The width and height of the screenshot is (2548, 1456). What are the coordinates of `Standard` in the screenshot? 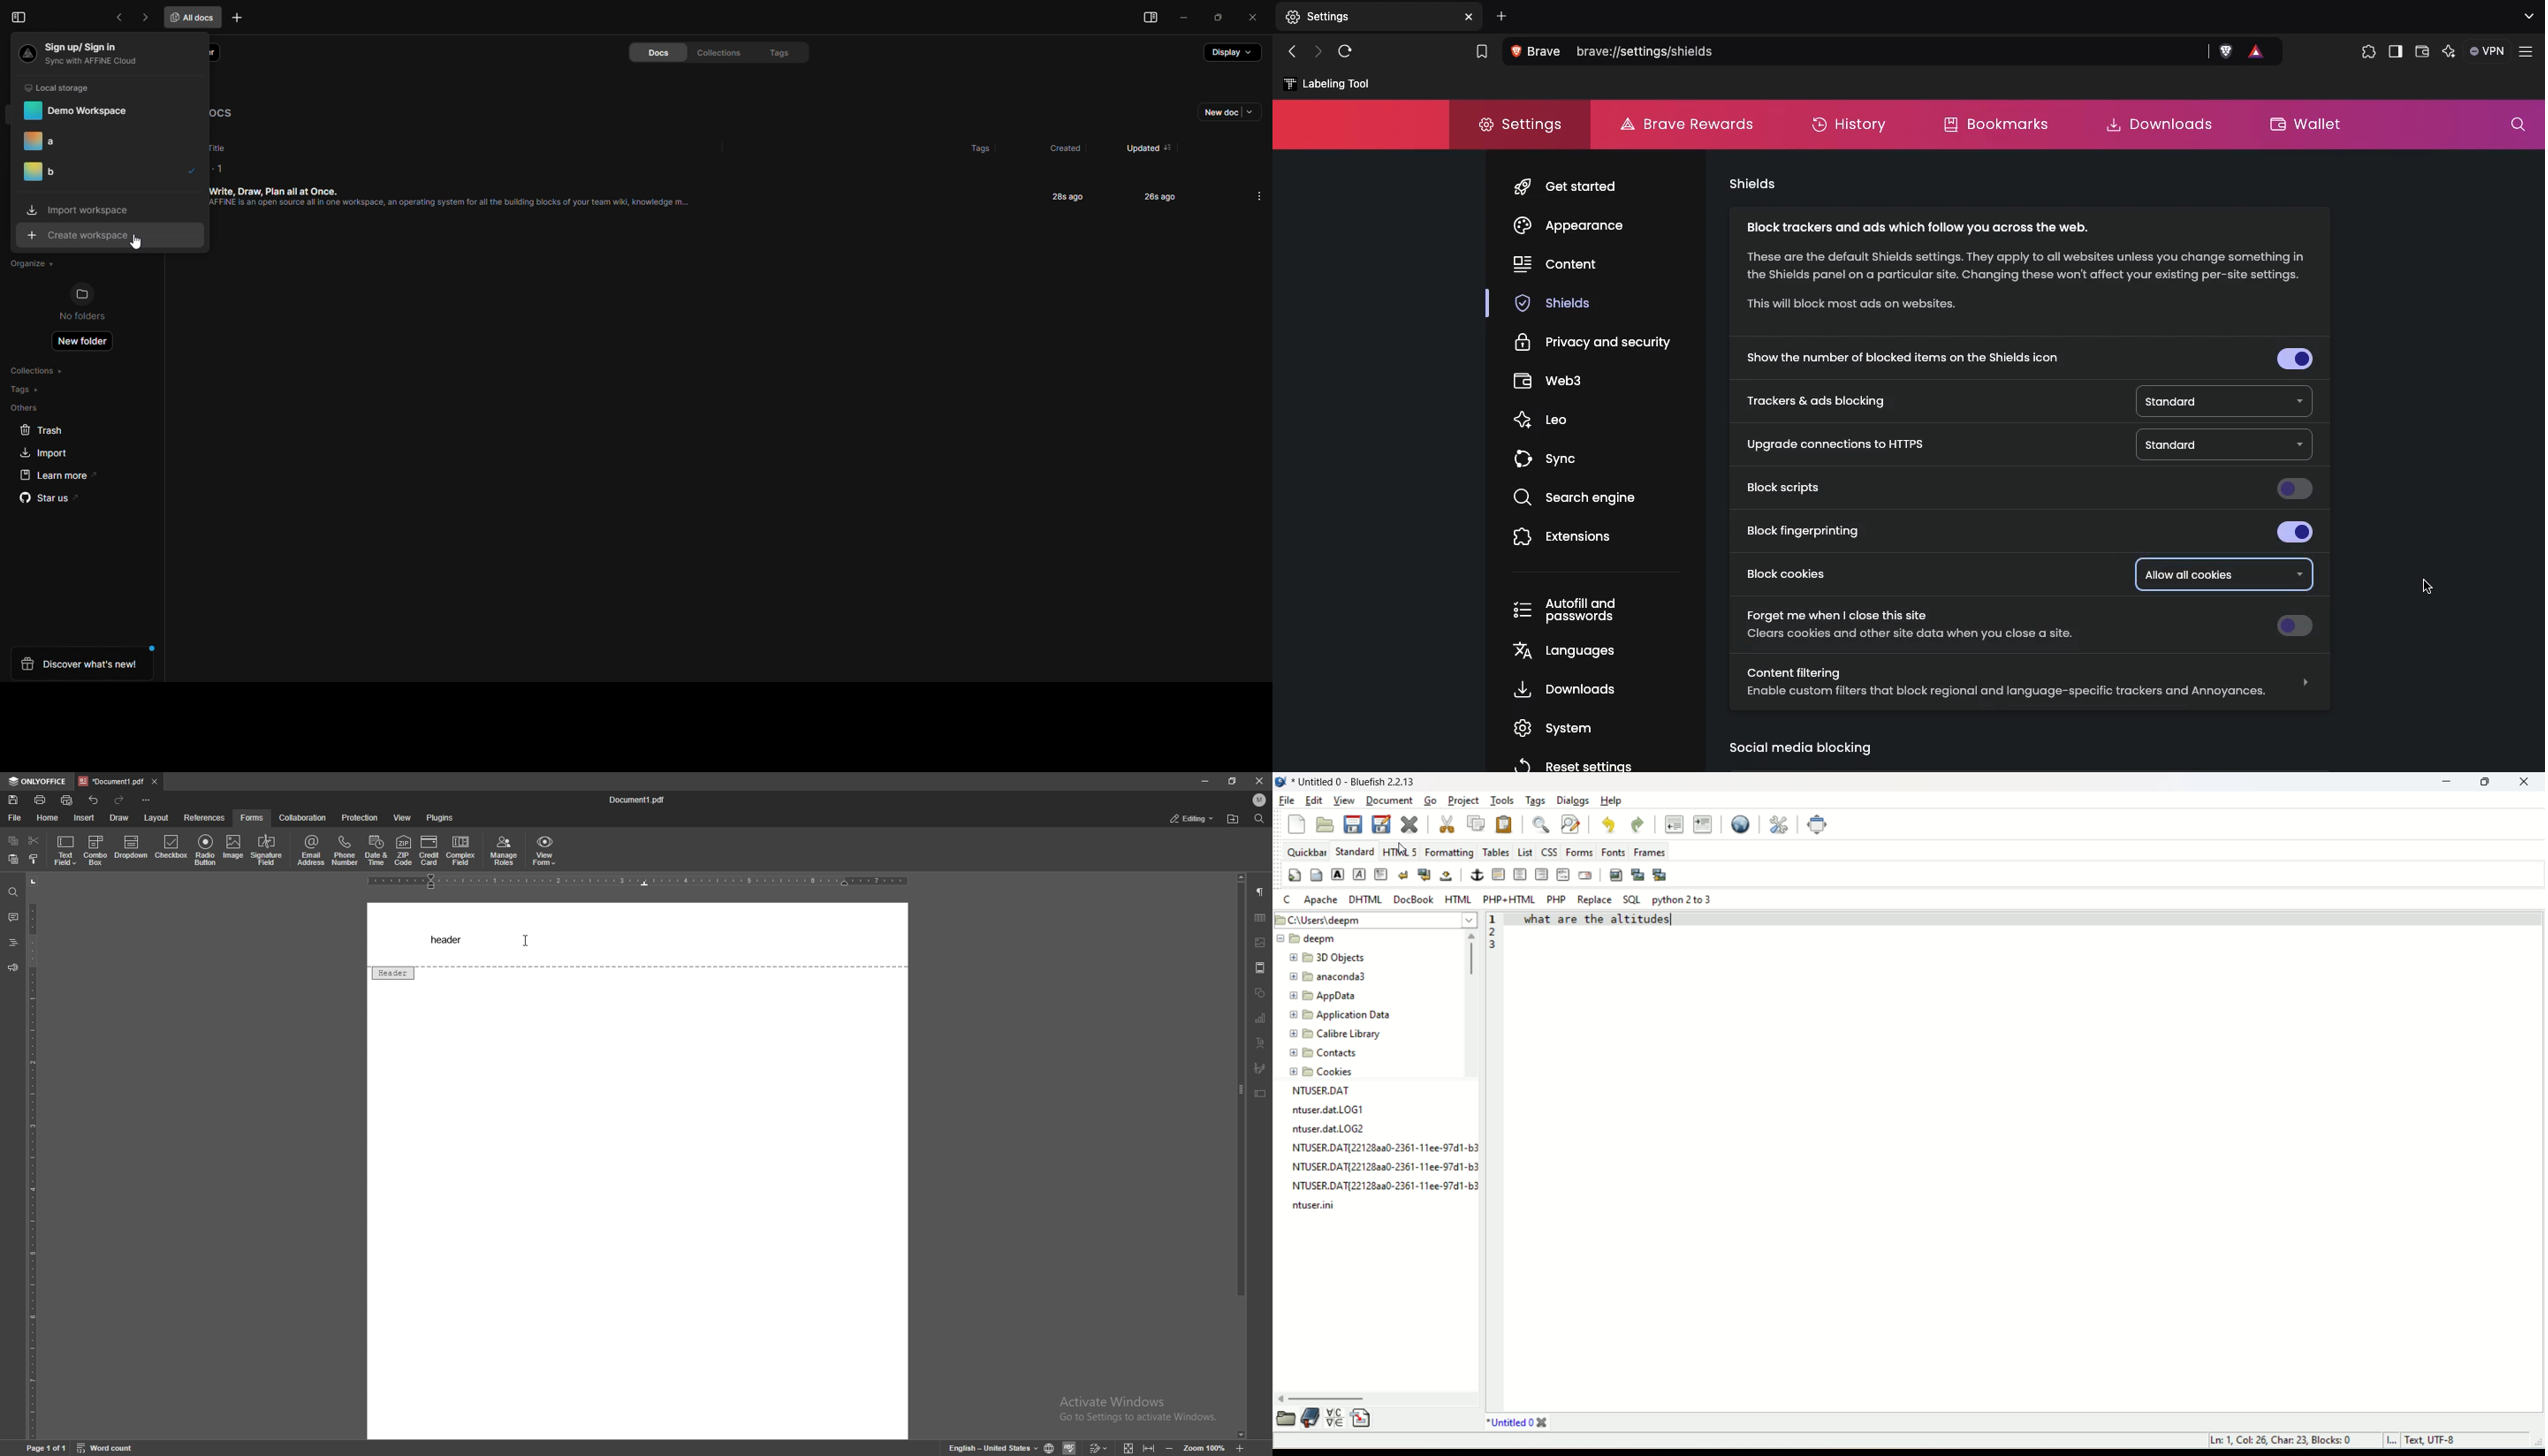 It's located at (1355, 851).